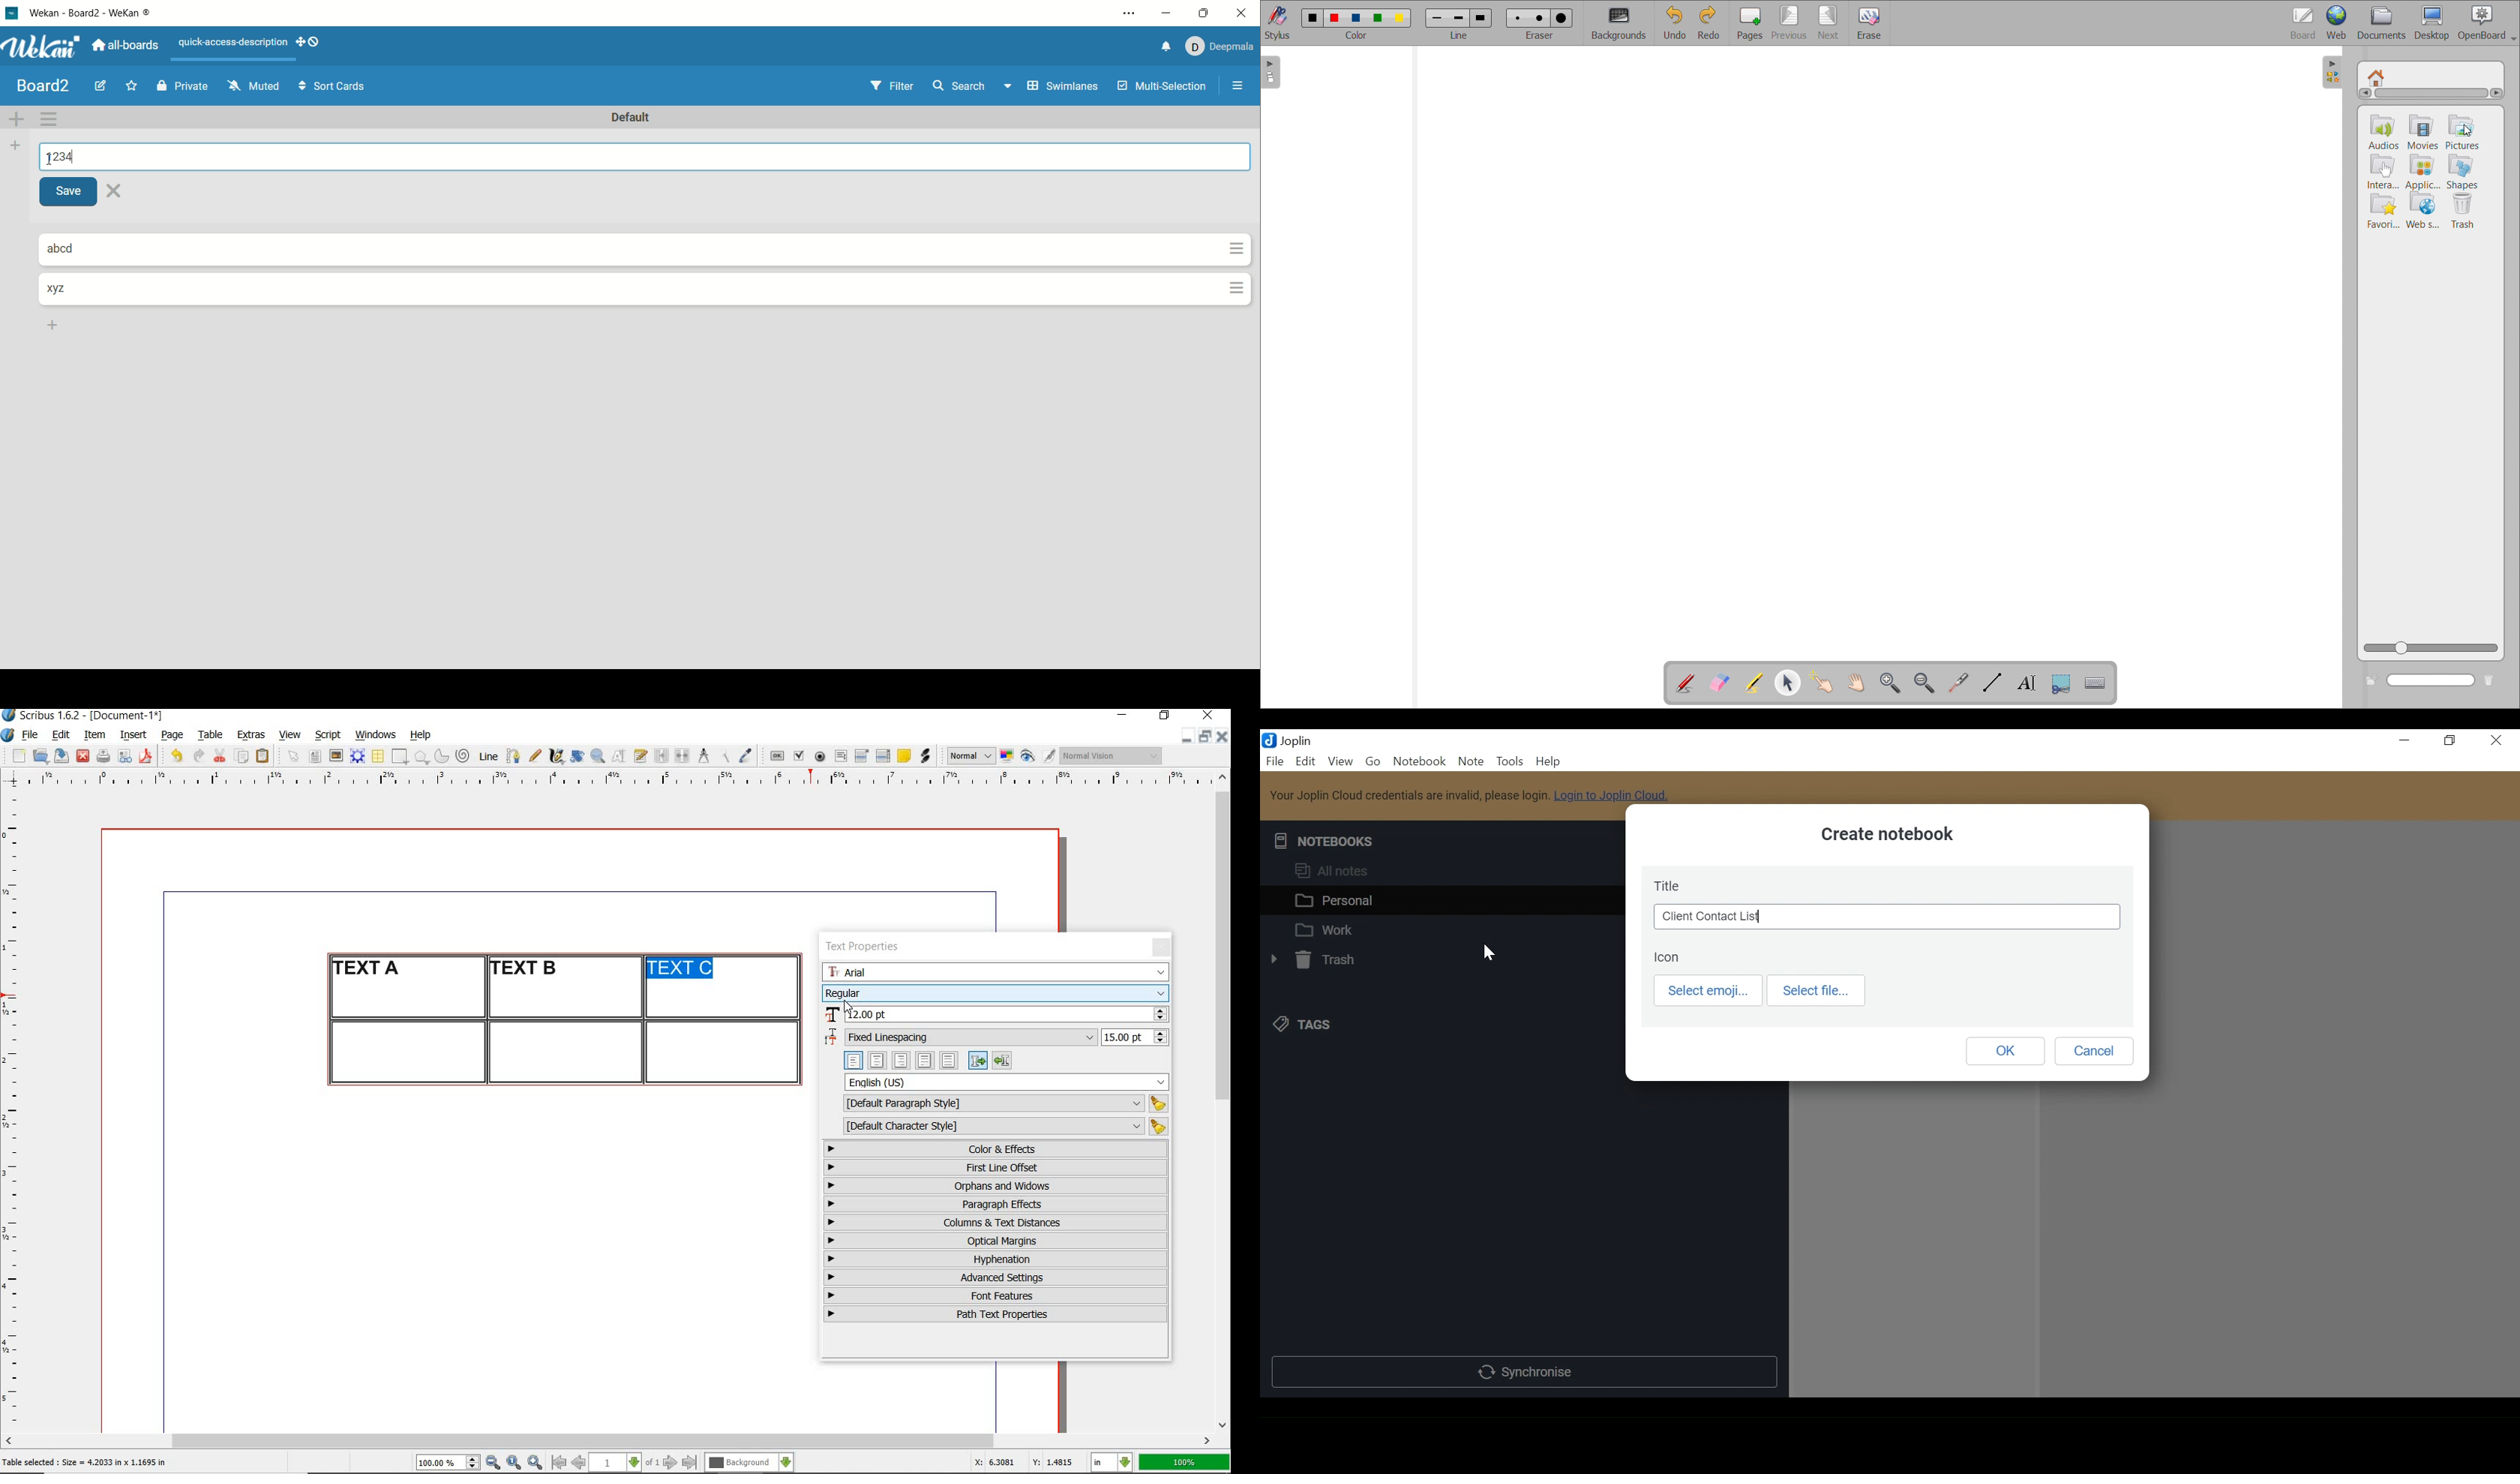  Describe the element at coordinates (798, 757) in the screenshot. I see `pdf check box` at that location.